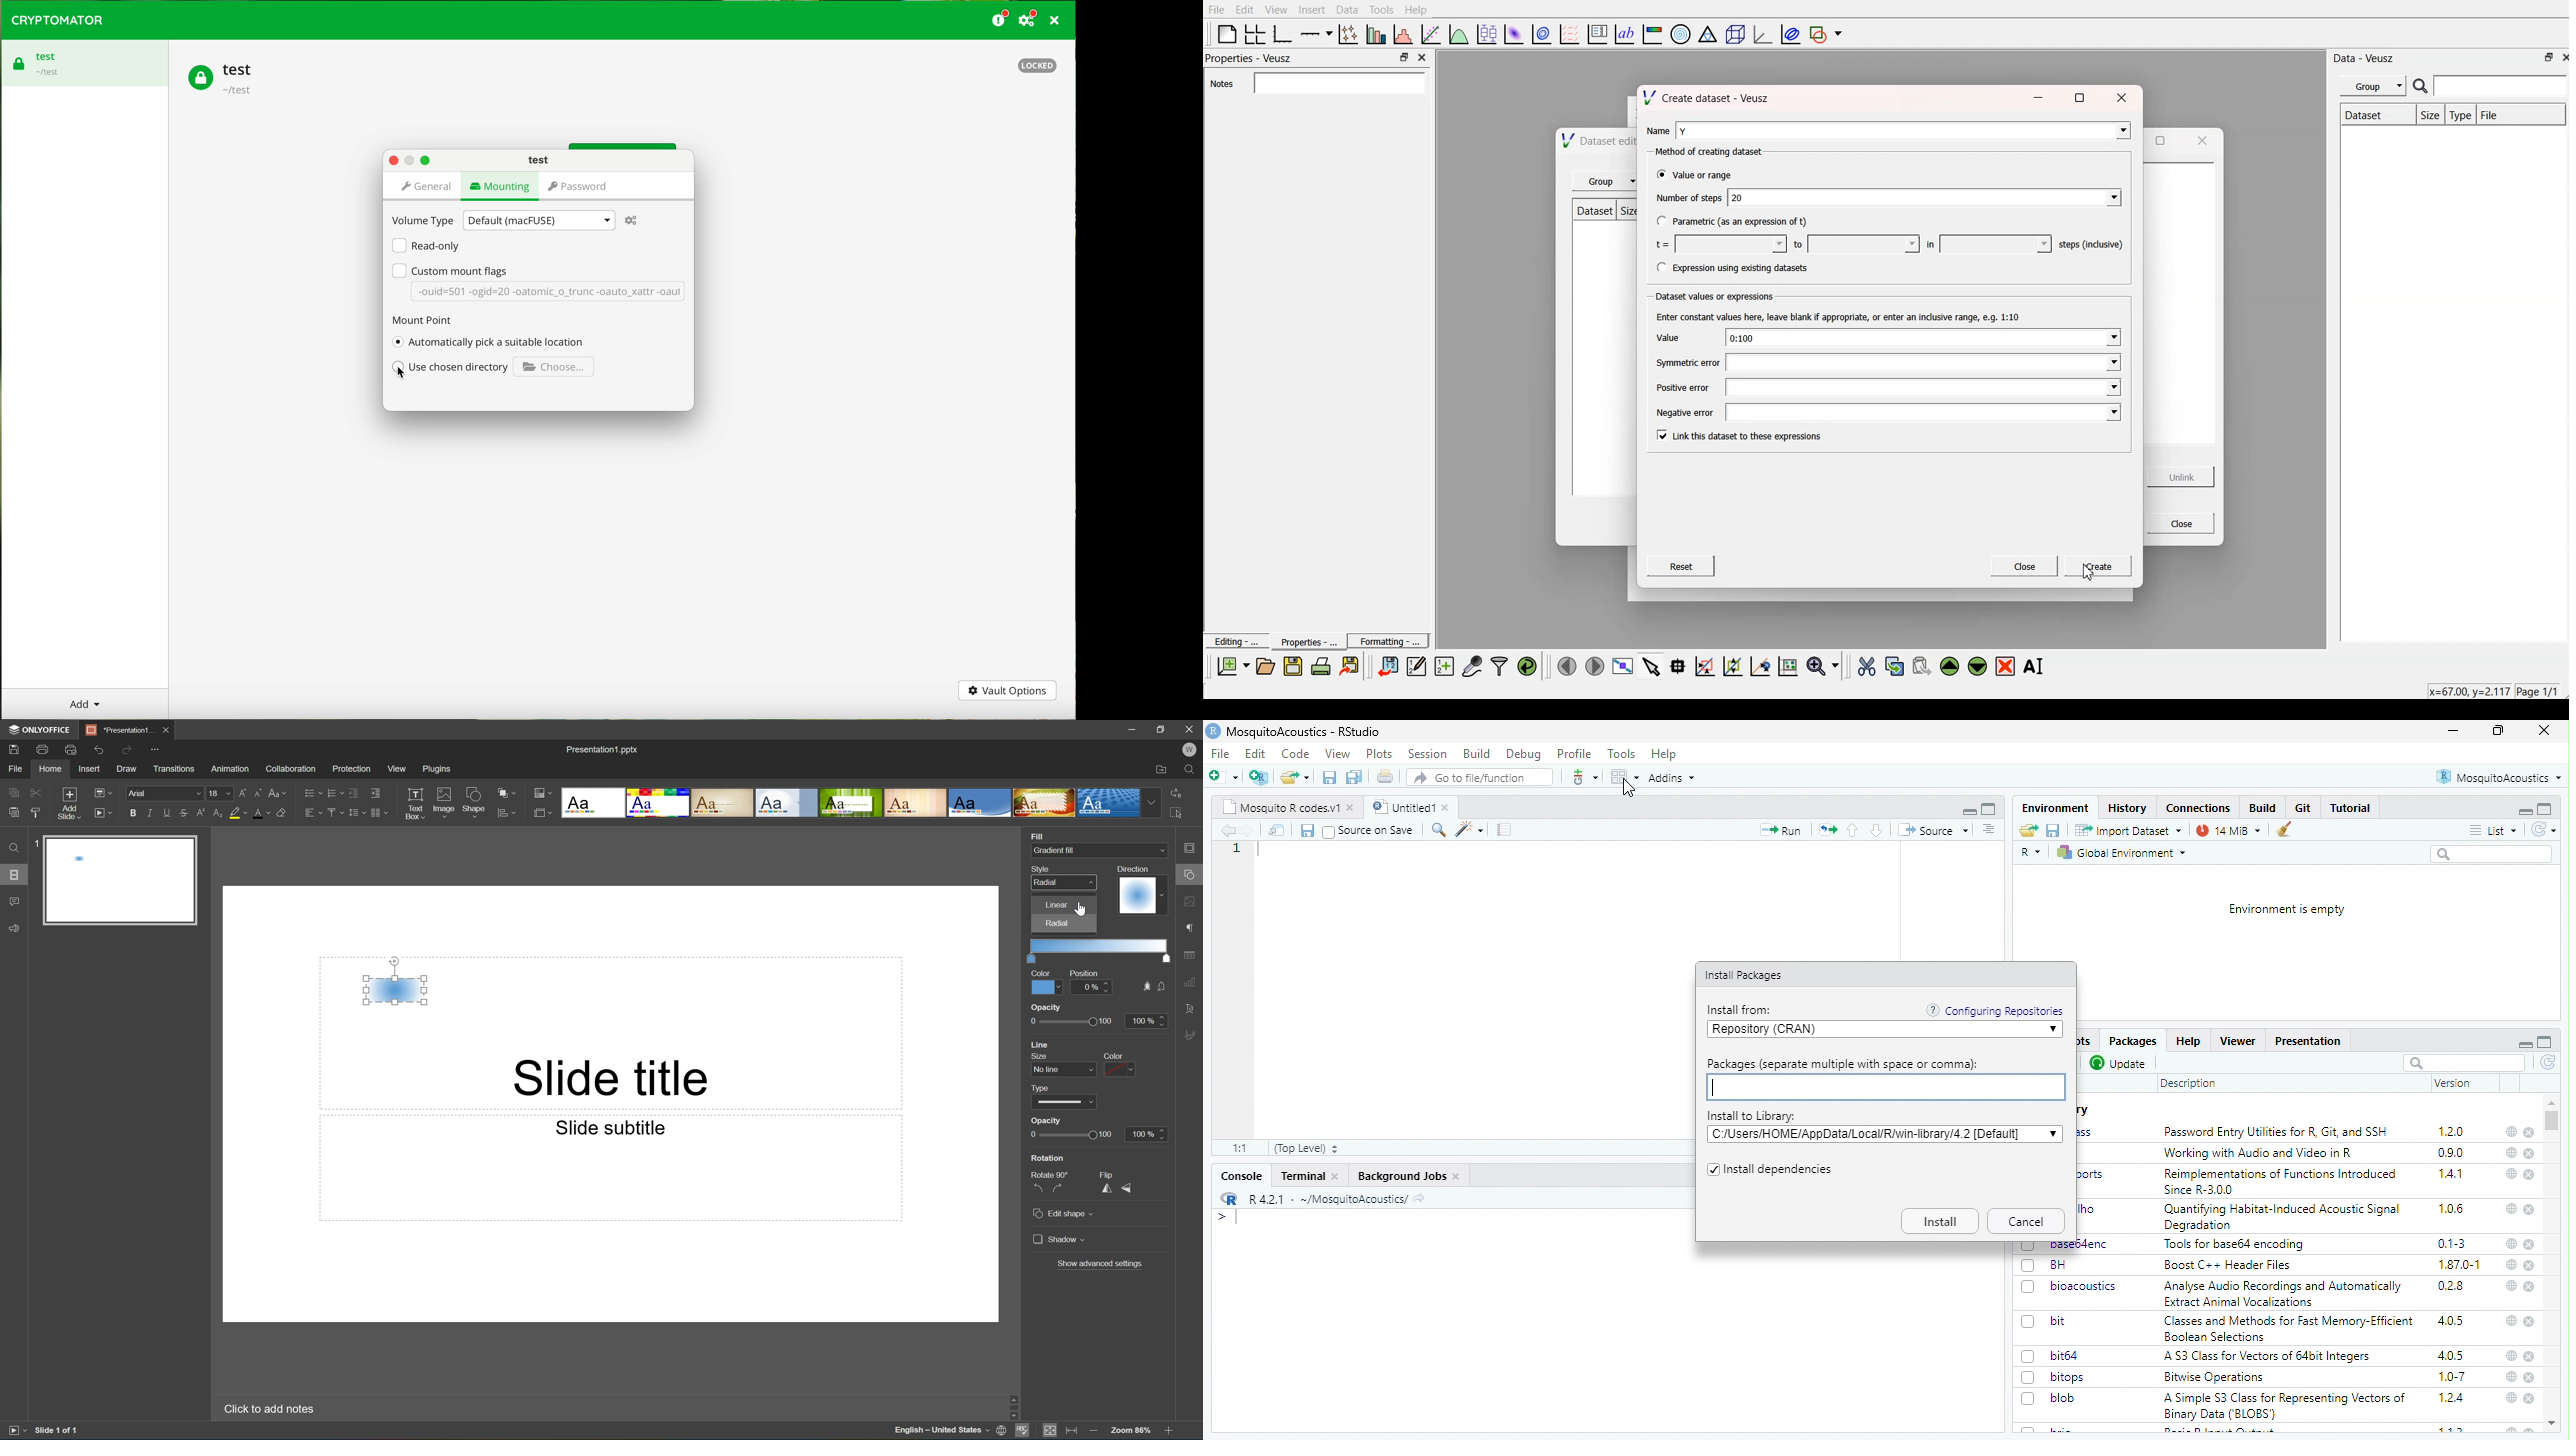 This screenshot has width=2576, height=1456. Describe the element at coordinates (2031, 853) in the screenshot. I see `R` at that location.